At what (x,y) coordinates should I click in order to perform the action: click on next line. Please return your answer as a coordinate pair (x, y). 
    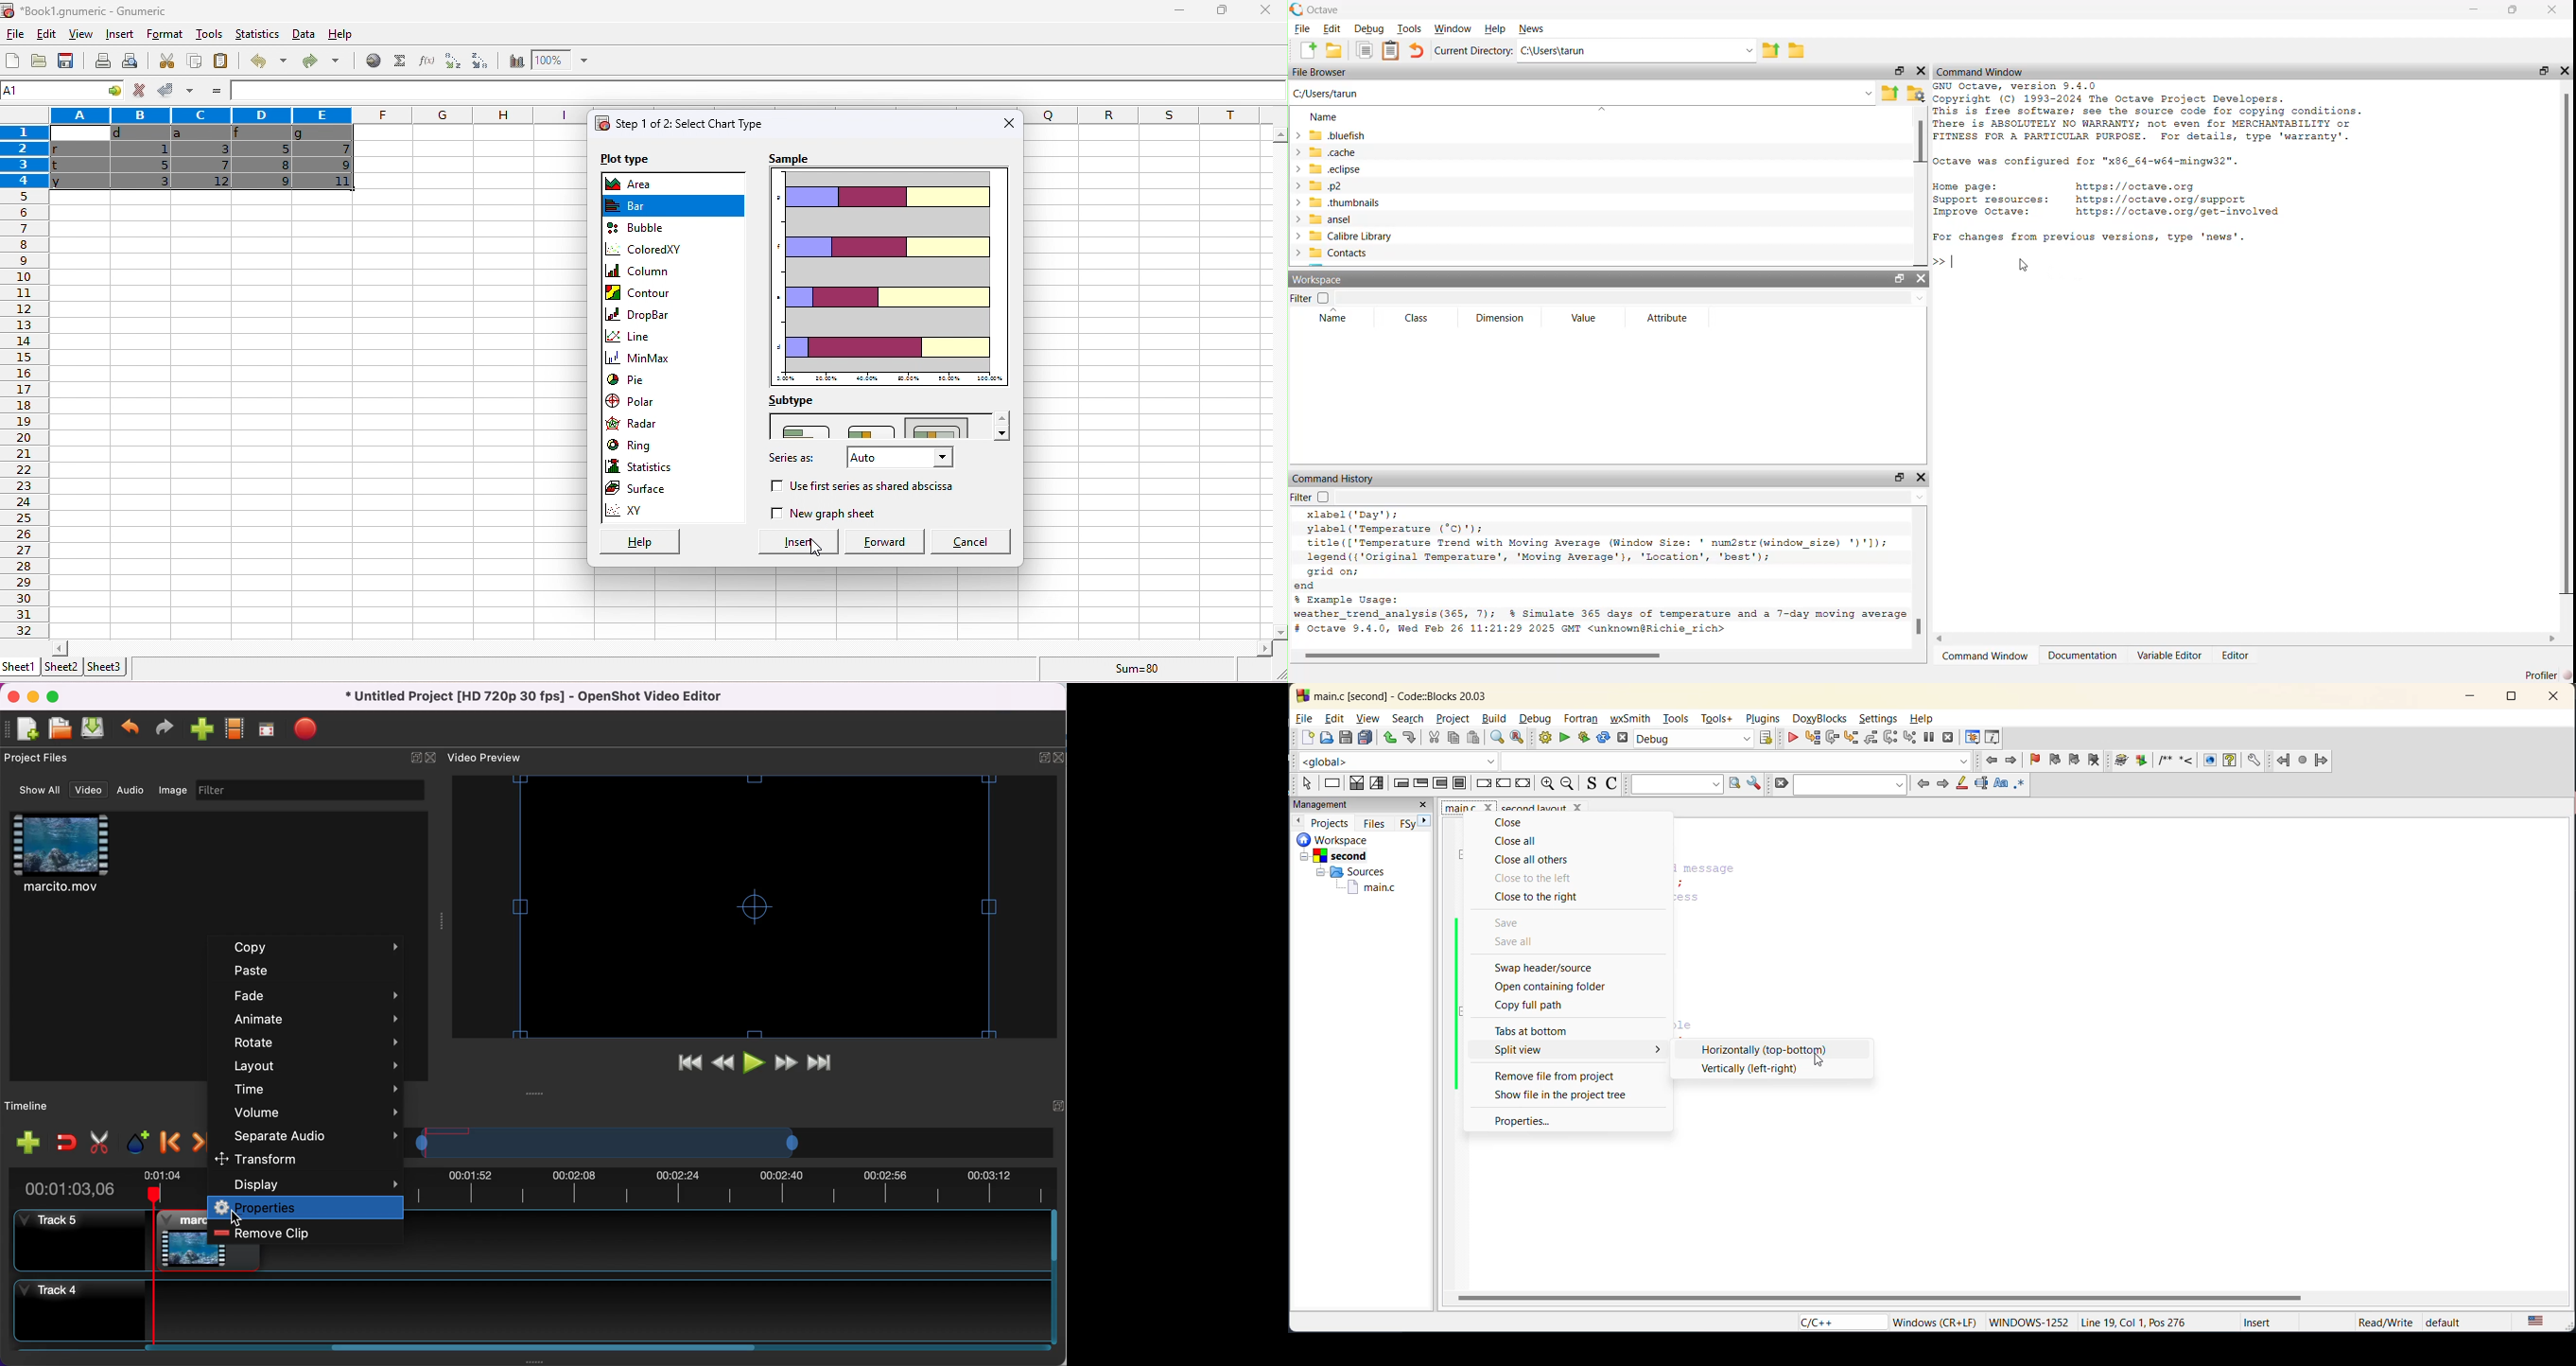
    Looking at the image, I should click on (1832, 739).